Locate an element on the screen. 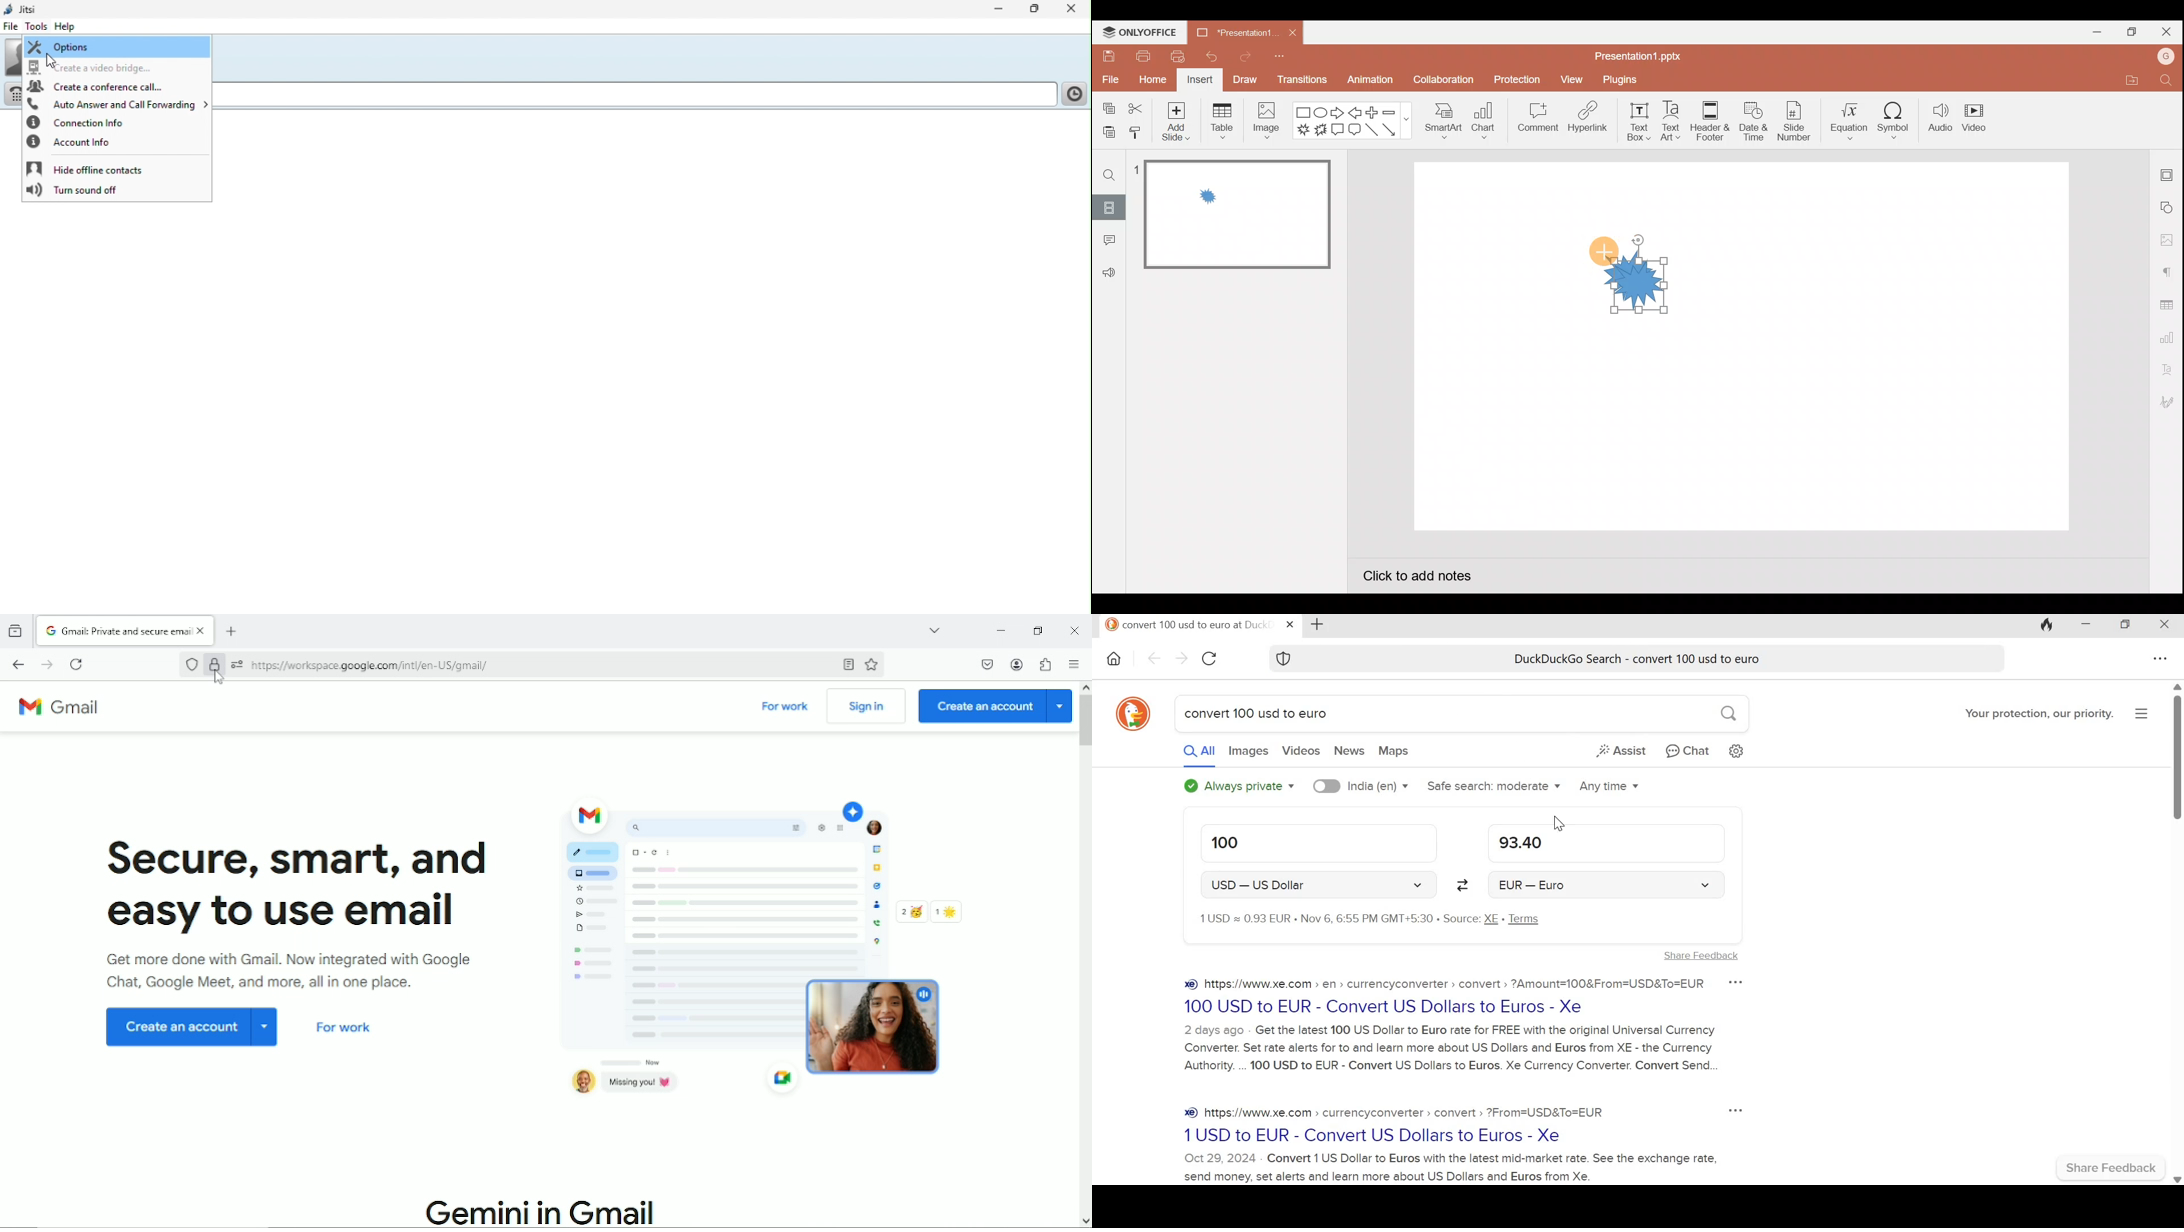  cursor is located at coordinates (1559, 817).